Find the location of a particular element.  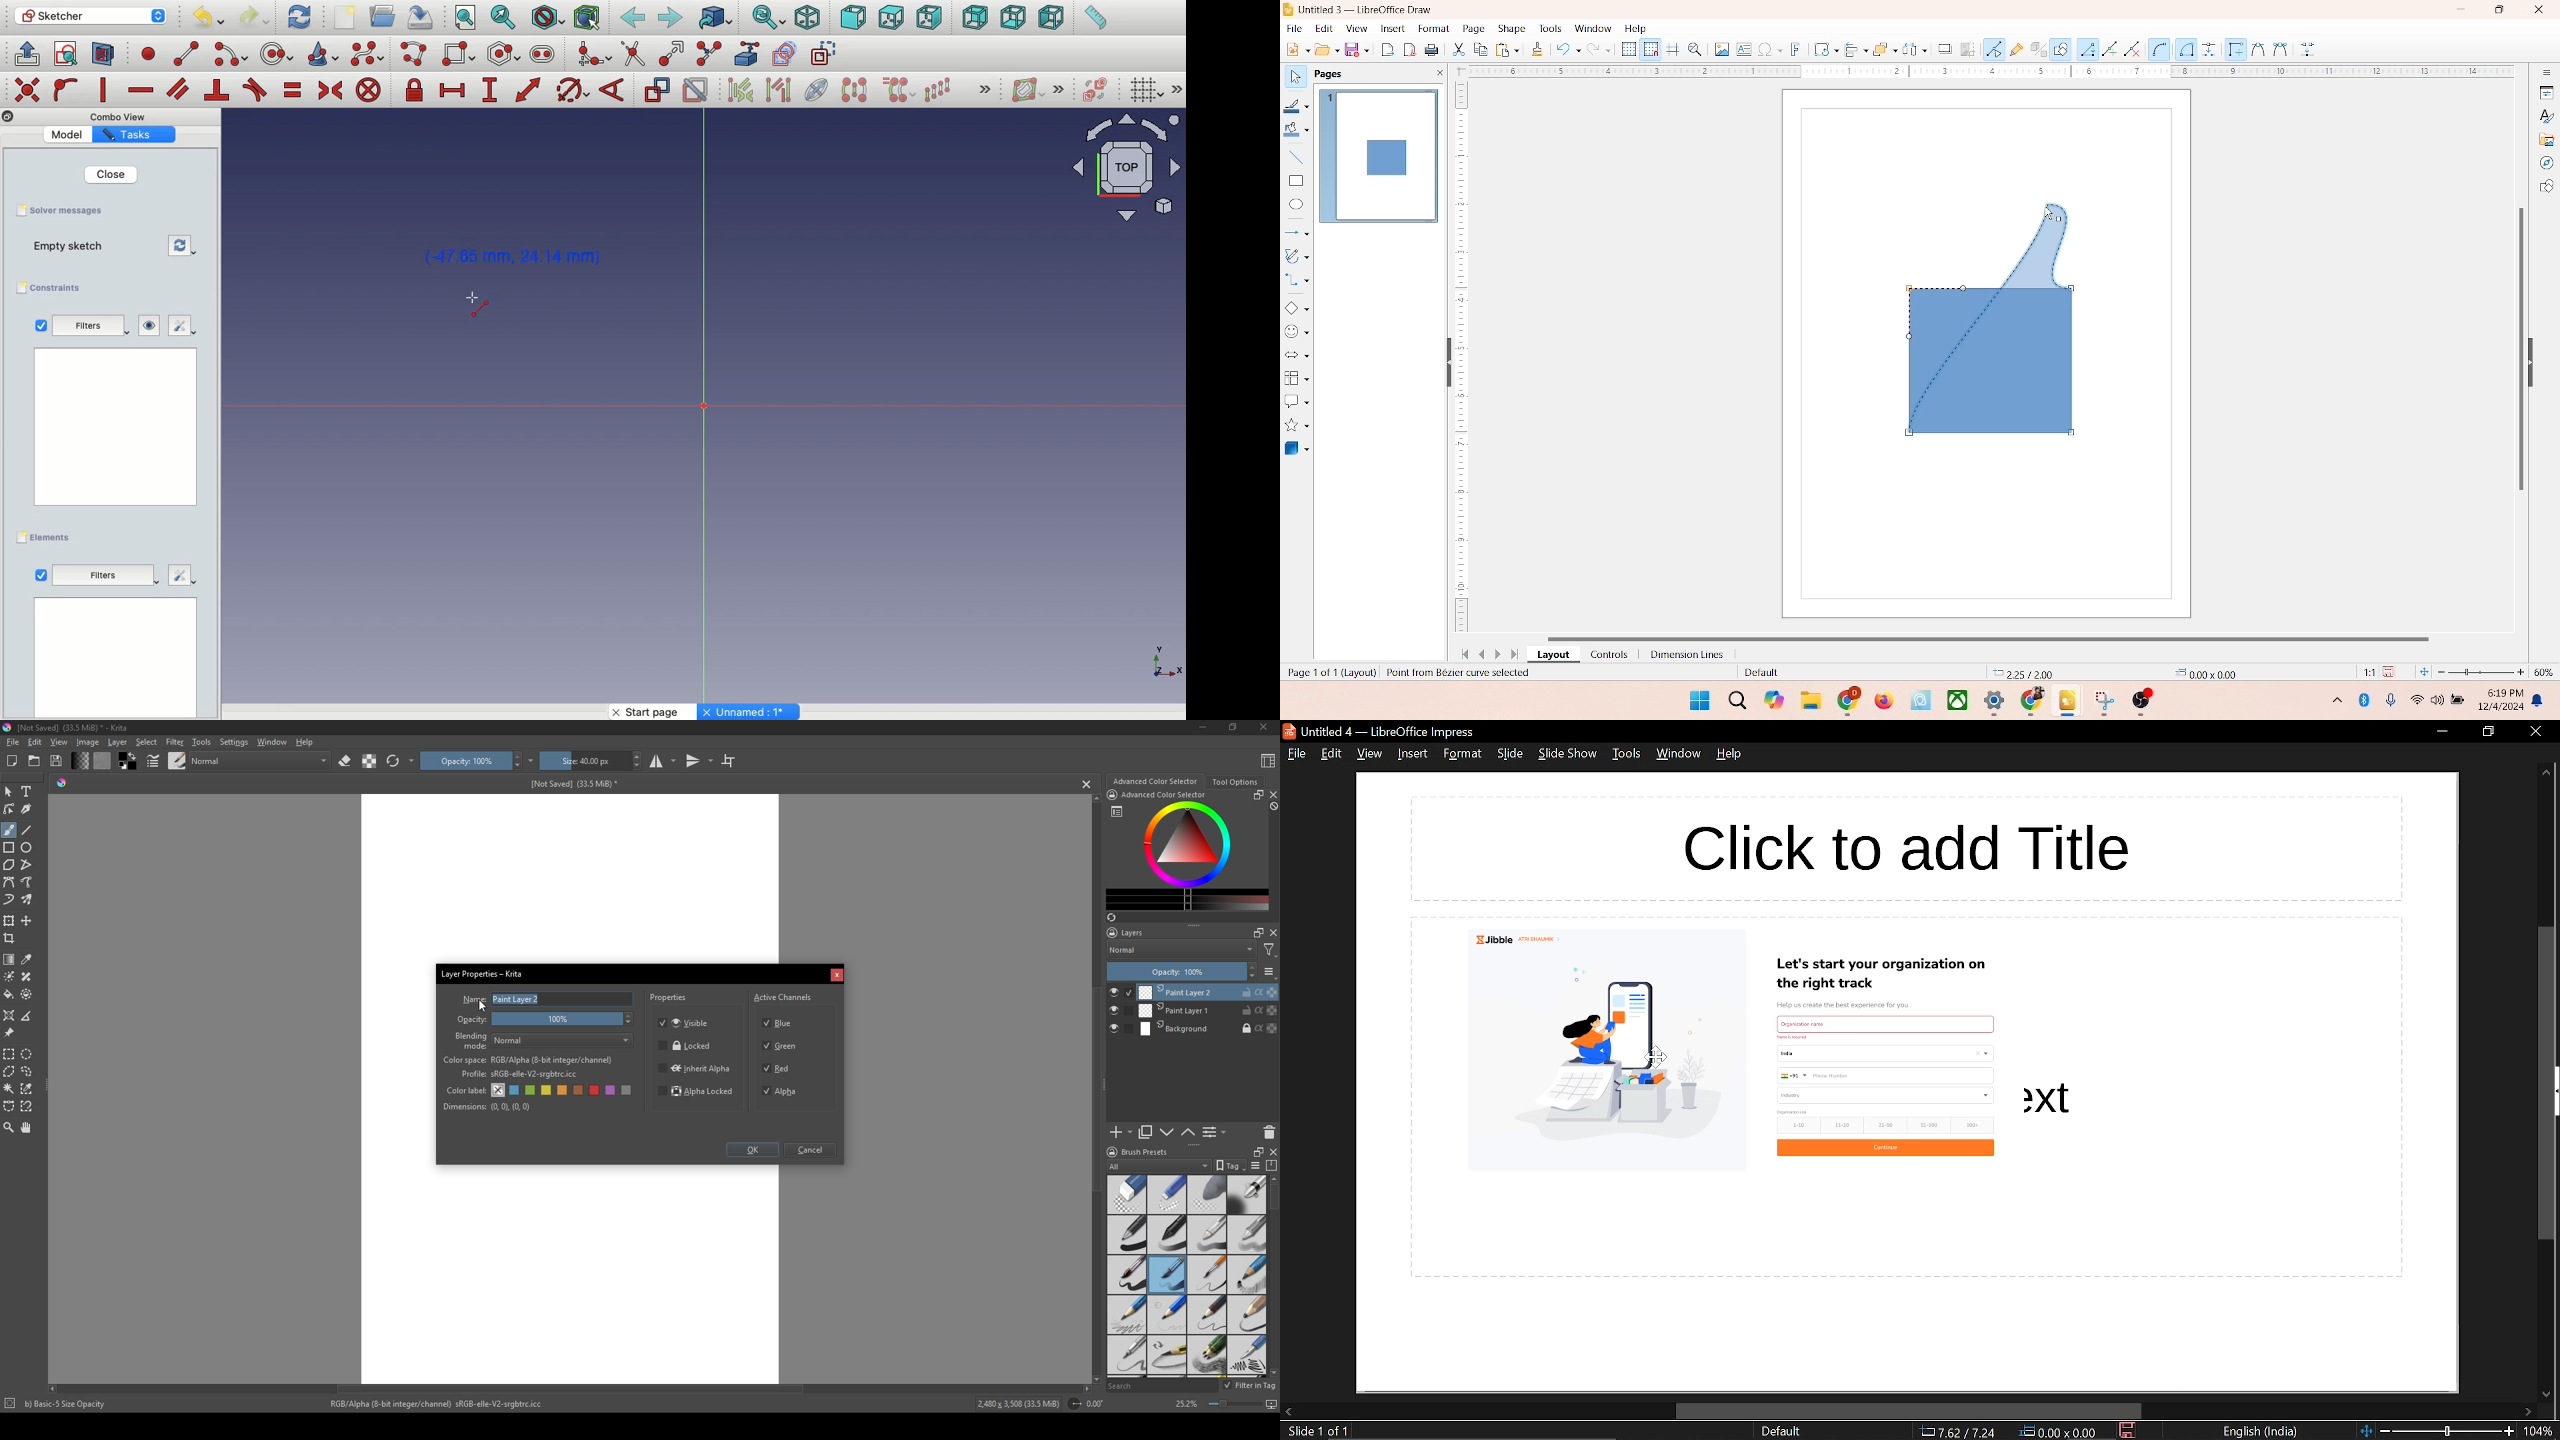

bucket fill is located at coordinates (10, 994).